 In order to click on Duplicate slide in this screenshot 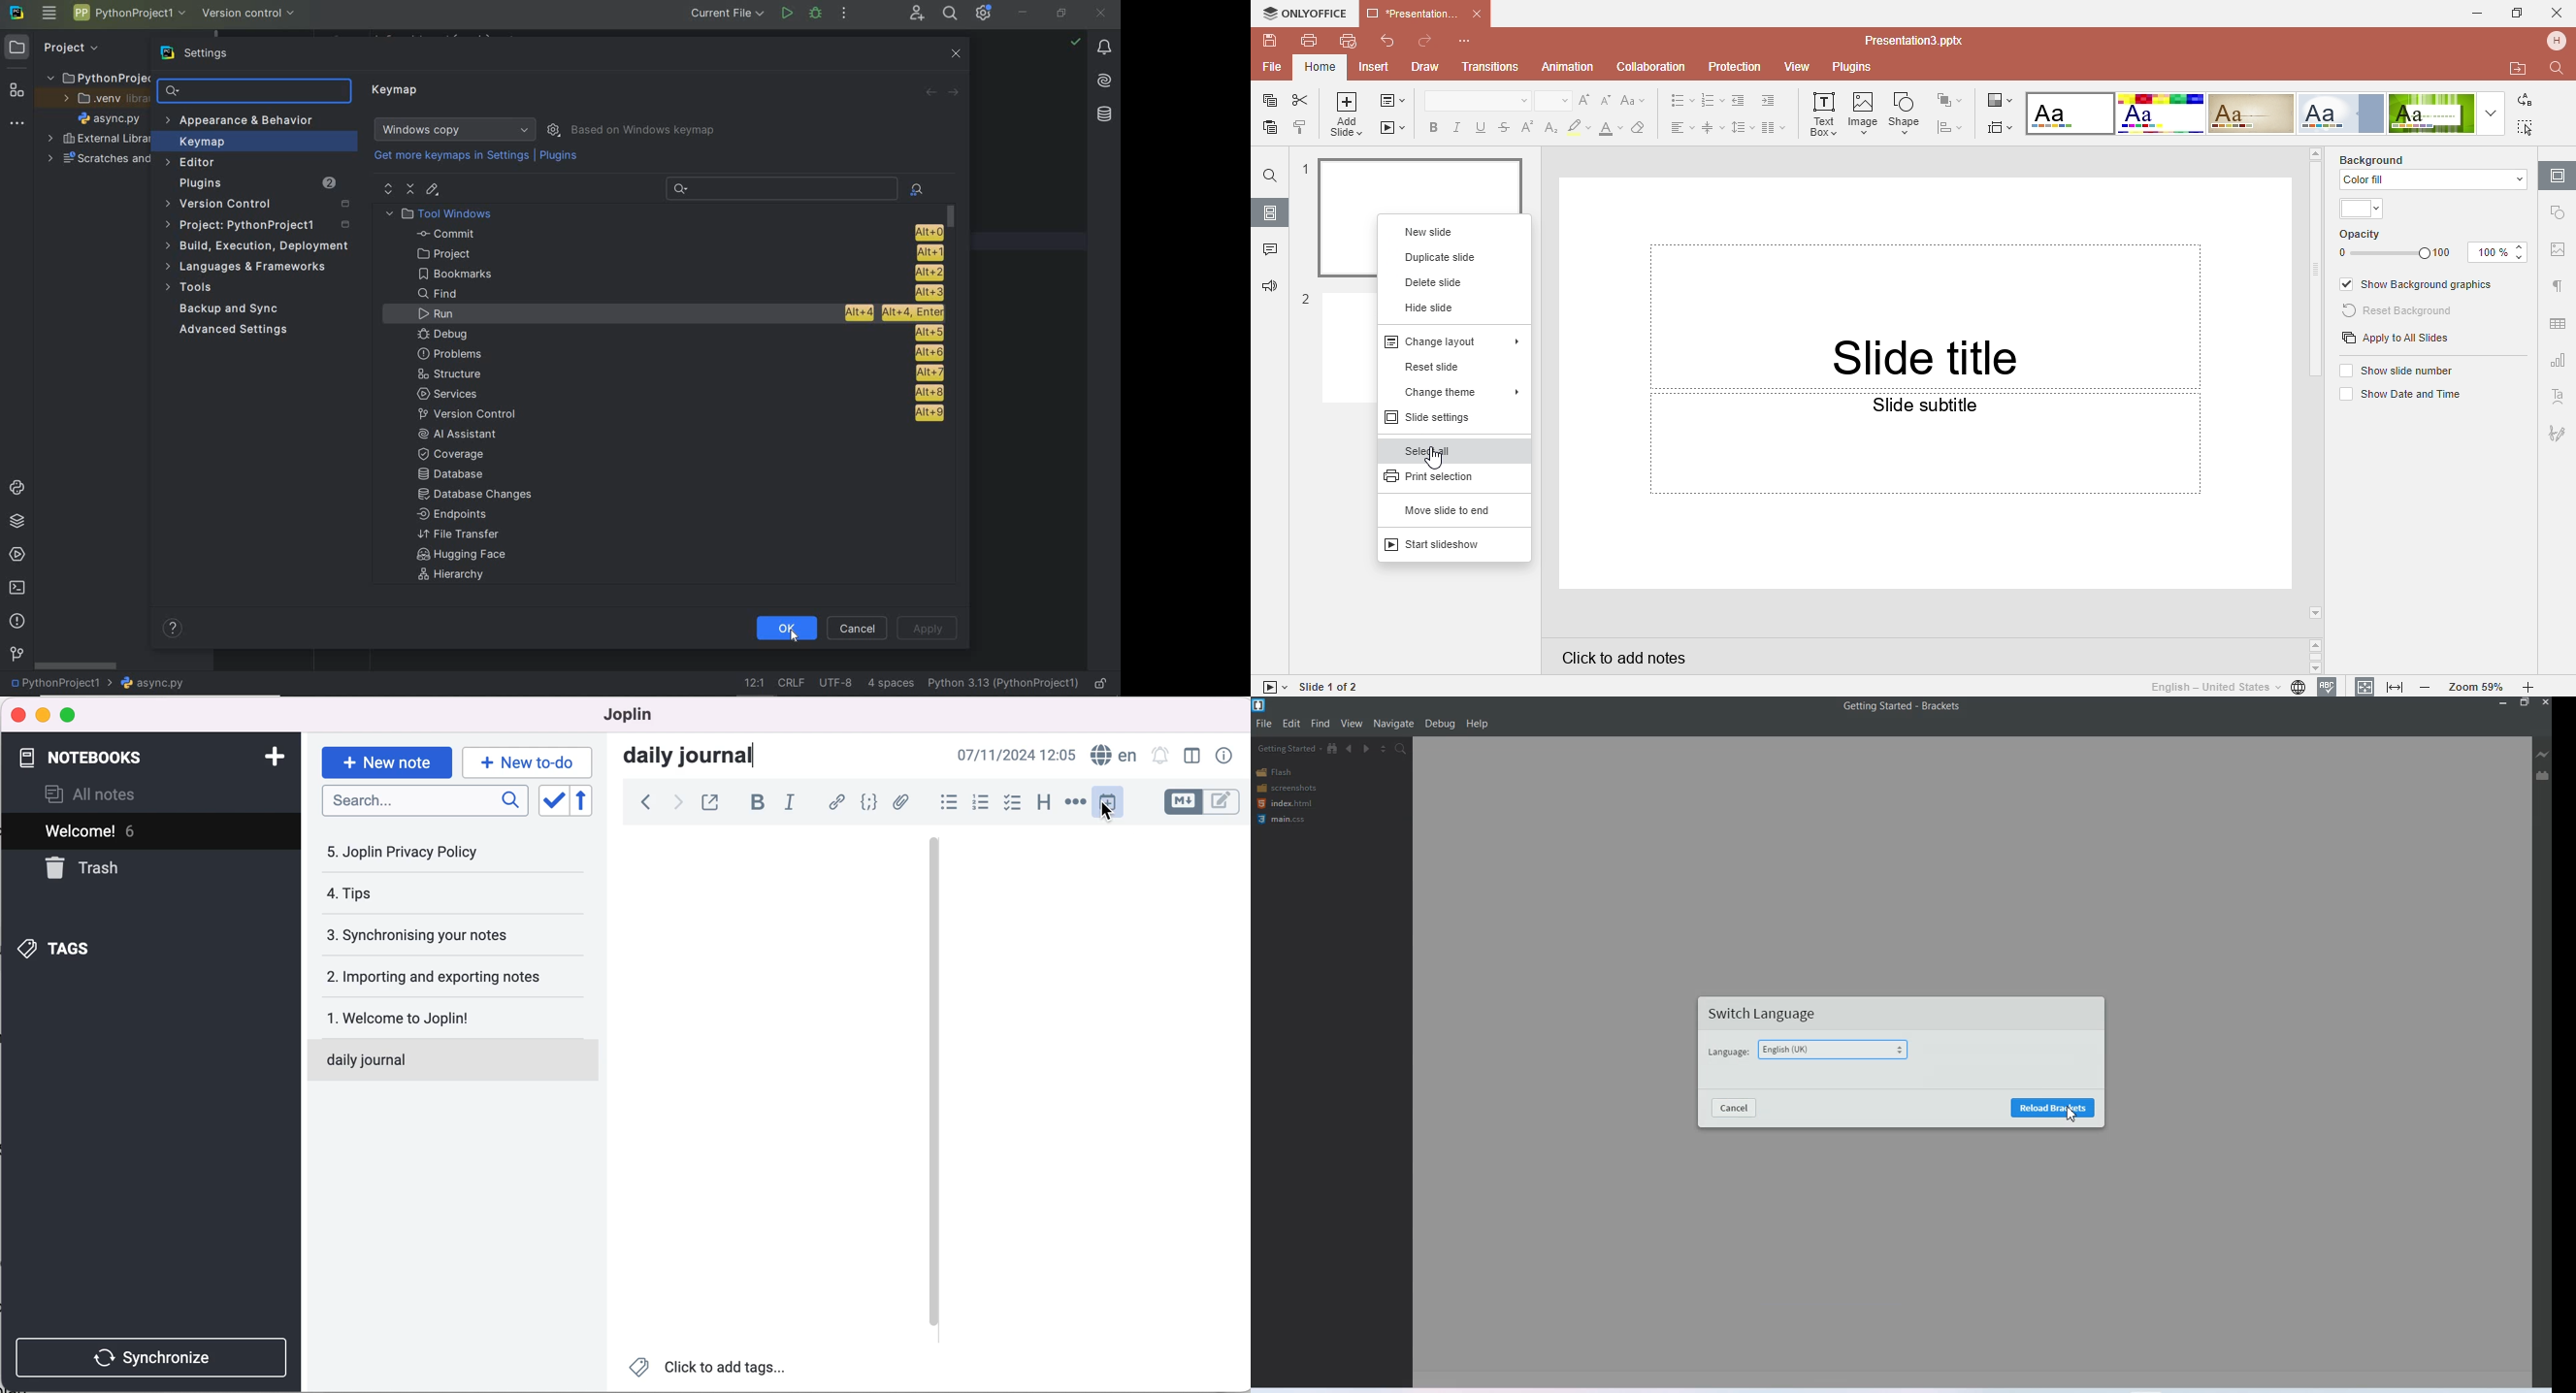, I will do `click(1443, 257)`.